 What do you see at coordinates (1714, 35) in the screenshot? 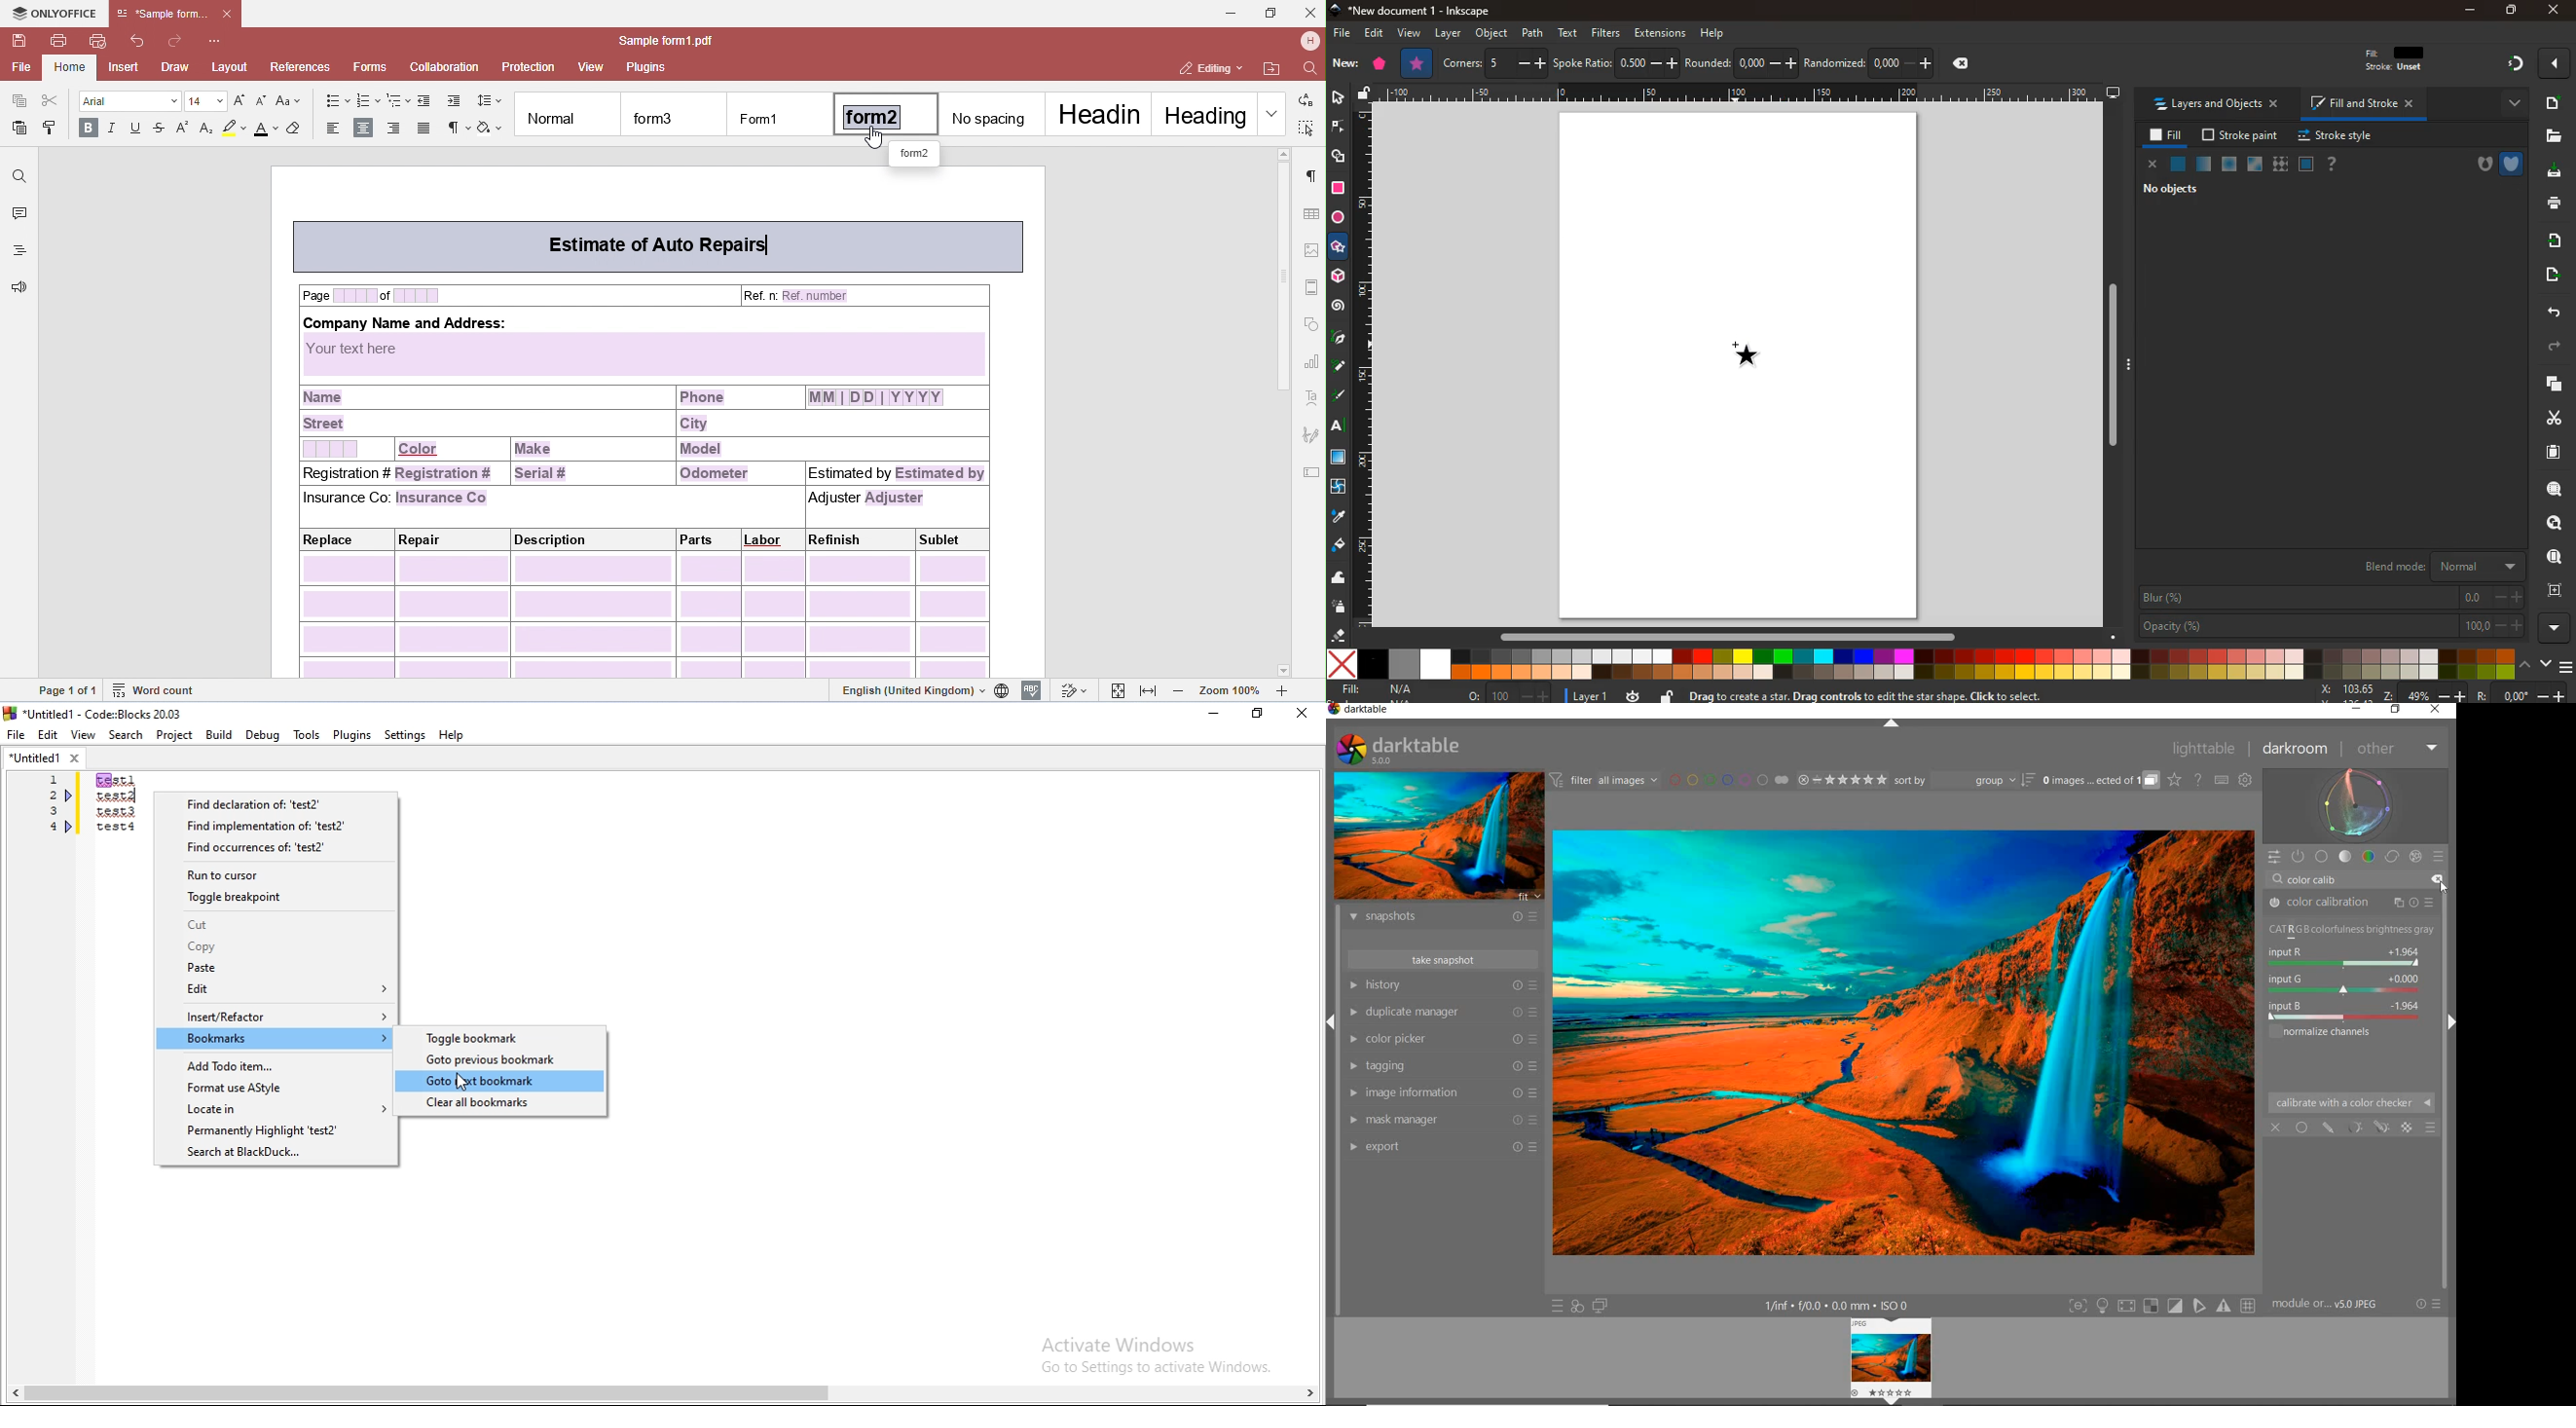
I see `help` at bounding box center [1714, 35].